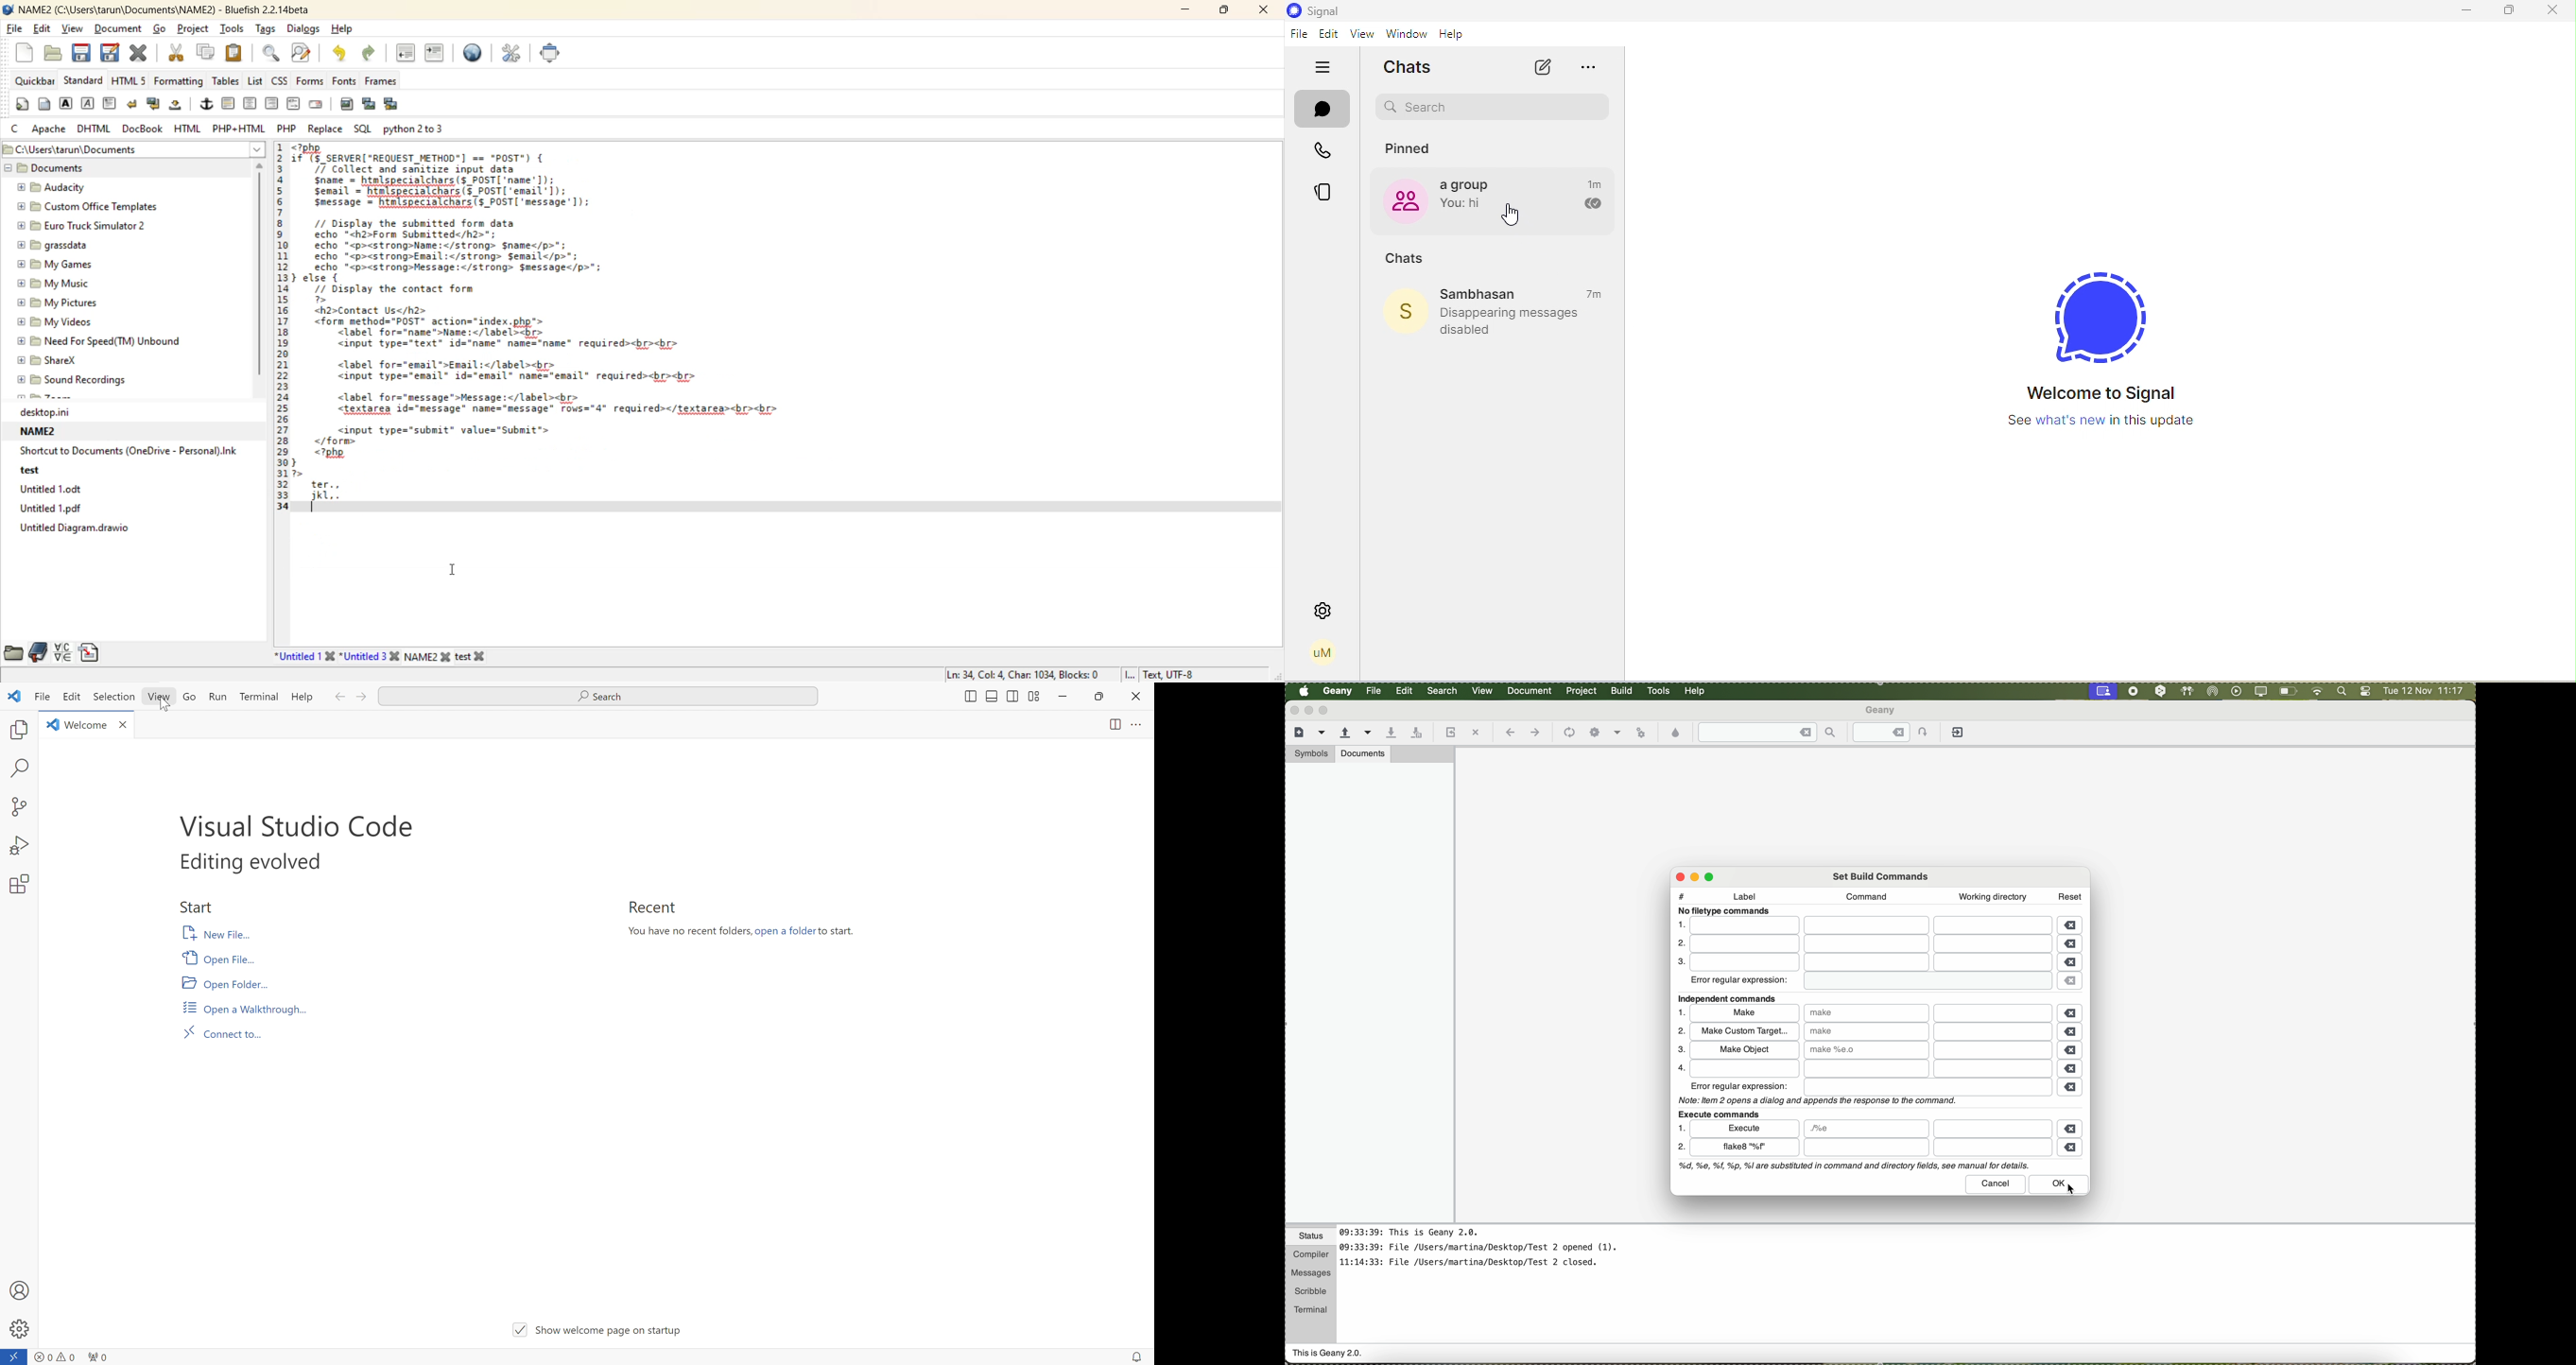  Describe the element at coordinates (1309, 710) in the screenshot. I see `minimize` at that location.